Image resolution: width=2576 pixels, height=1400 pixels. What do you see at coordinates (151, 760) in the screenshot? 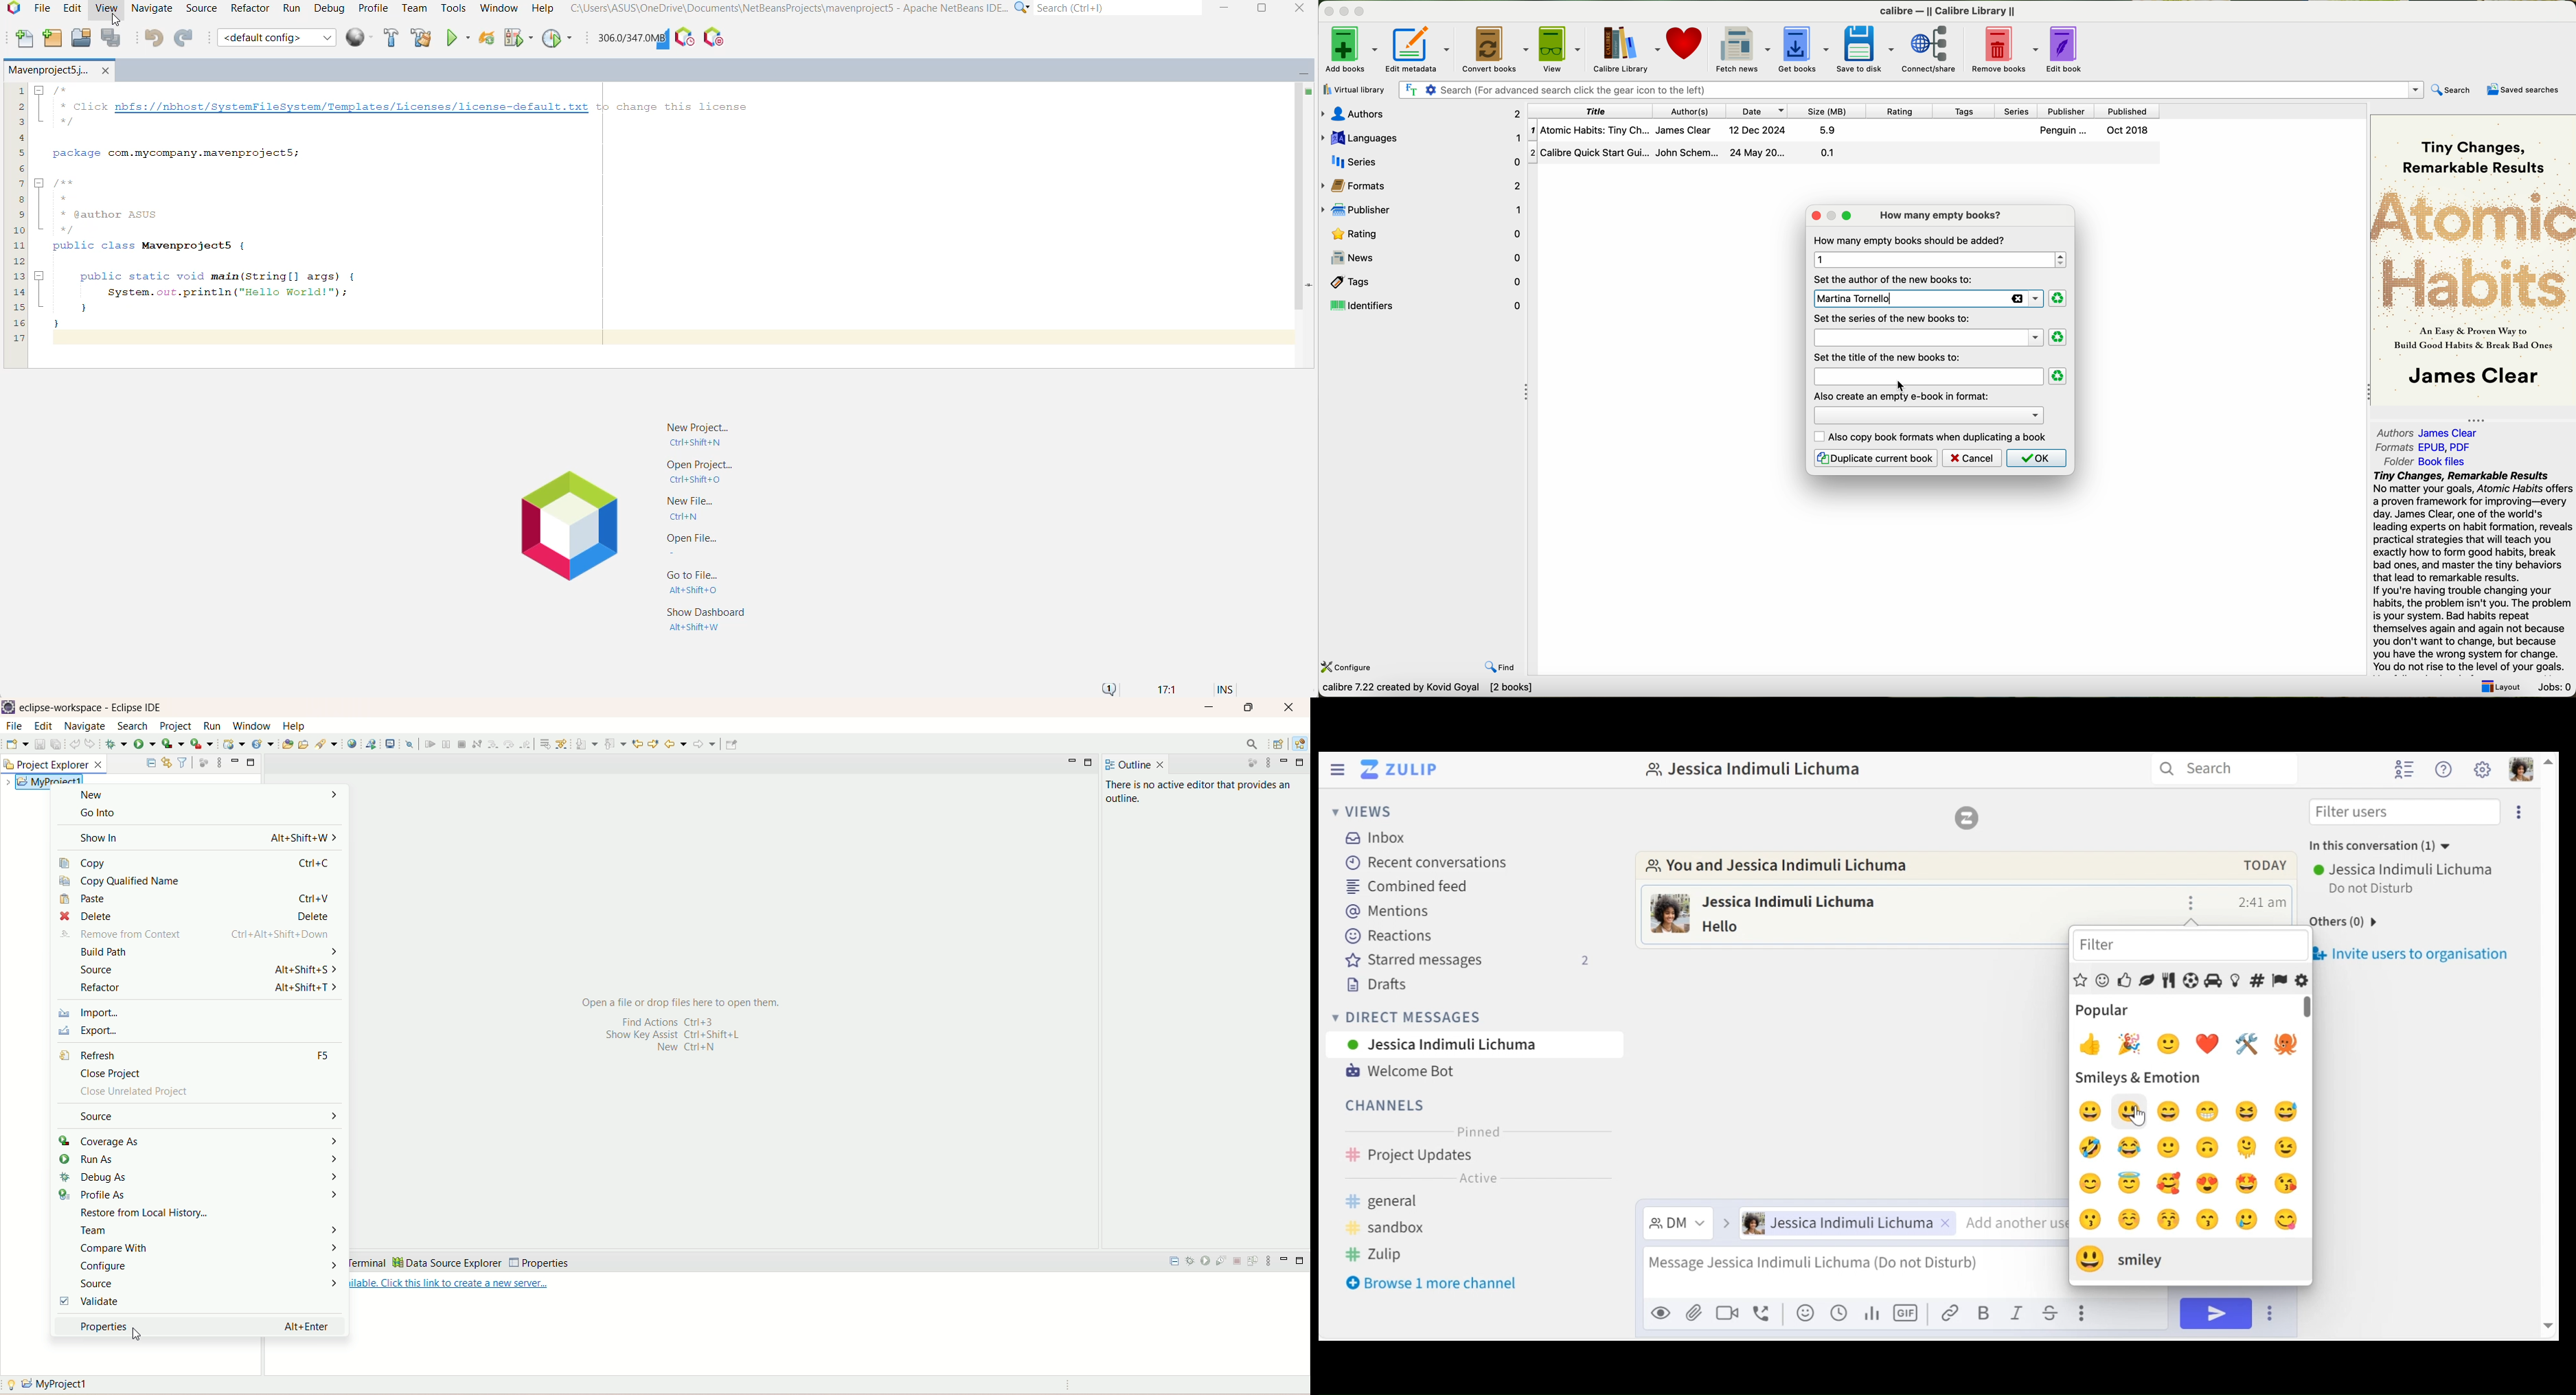
I see `collapse all` at bounding box center [151, 760].